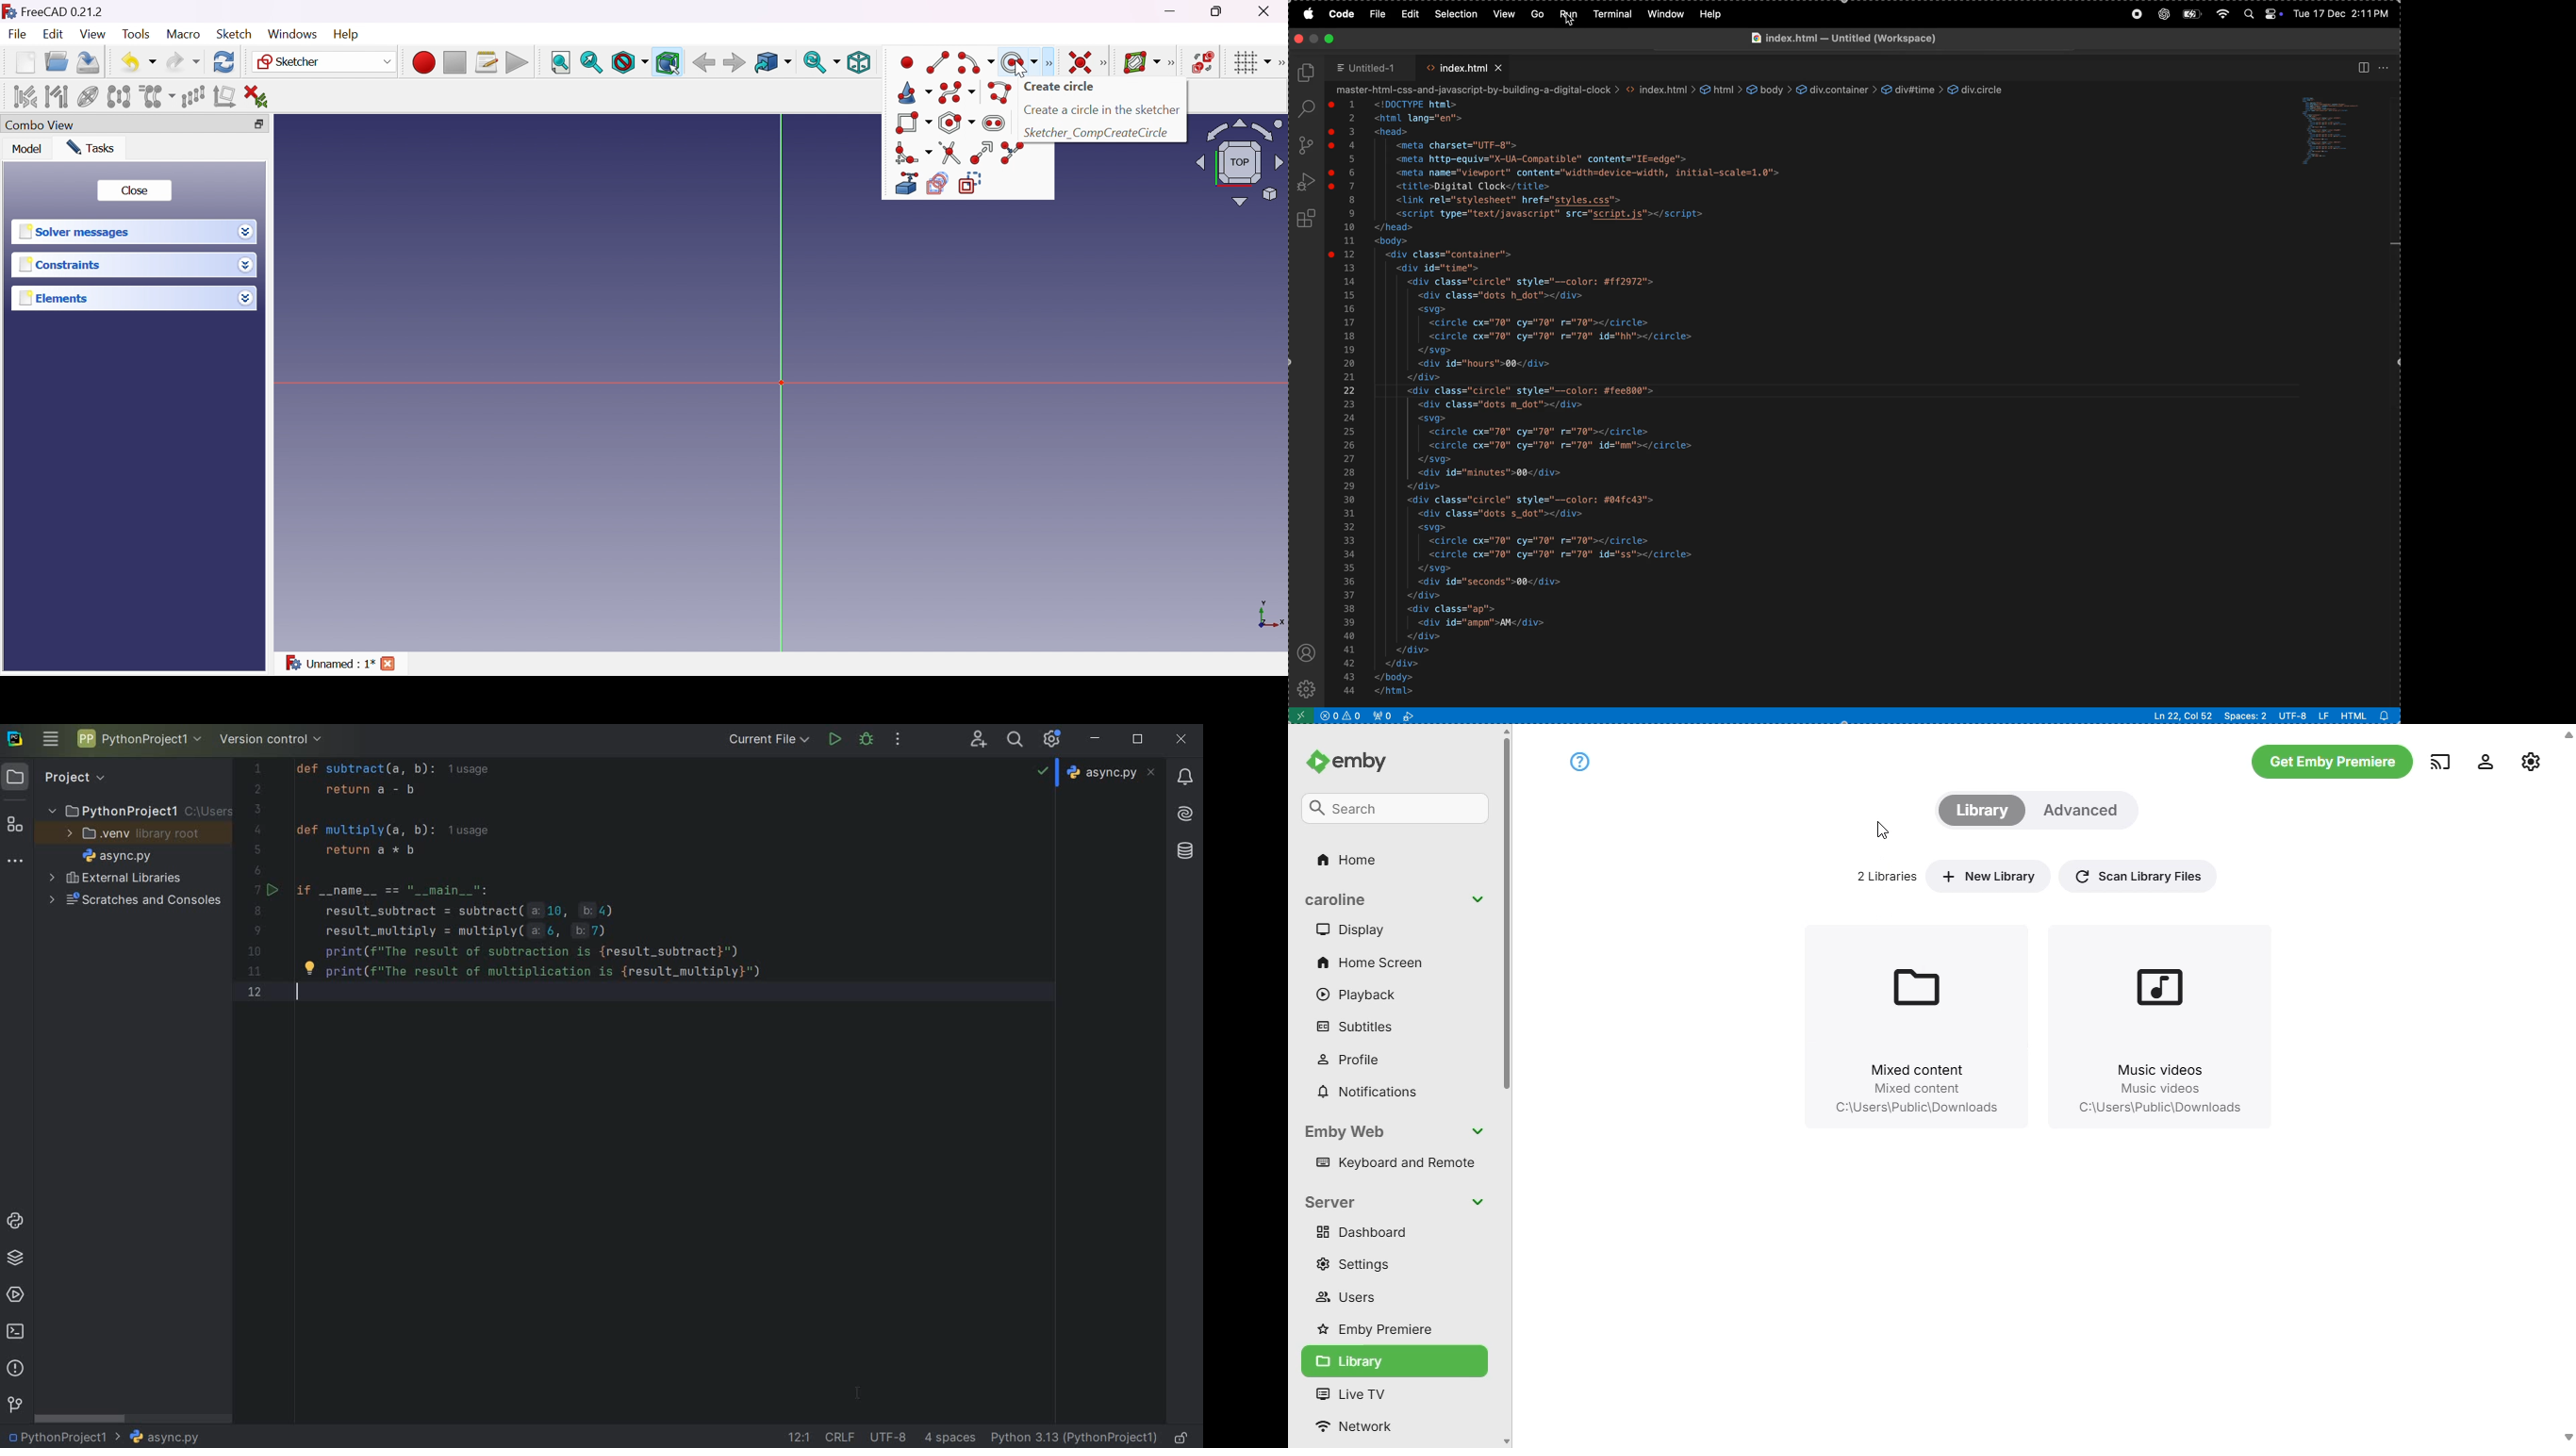 The height and width of the screenshot is (1456, 2576). Describe the element at coordinates (897, 740) in the screenshot. I see `more actions` at that location.